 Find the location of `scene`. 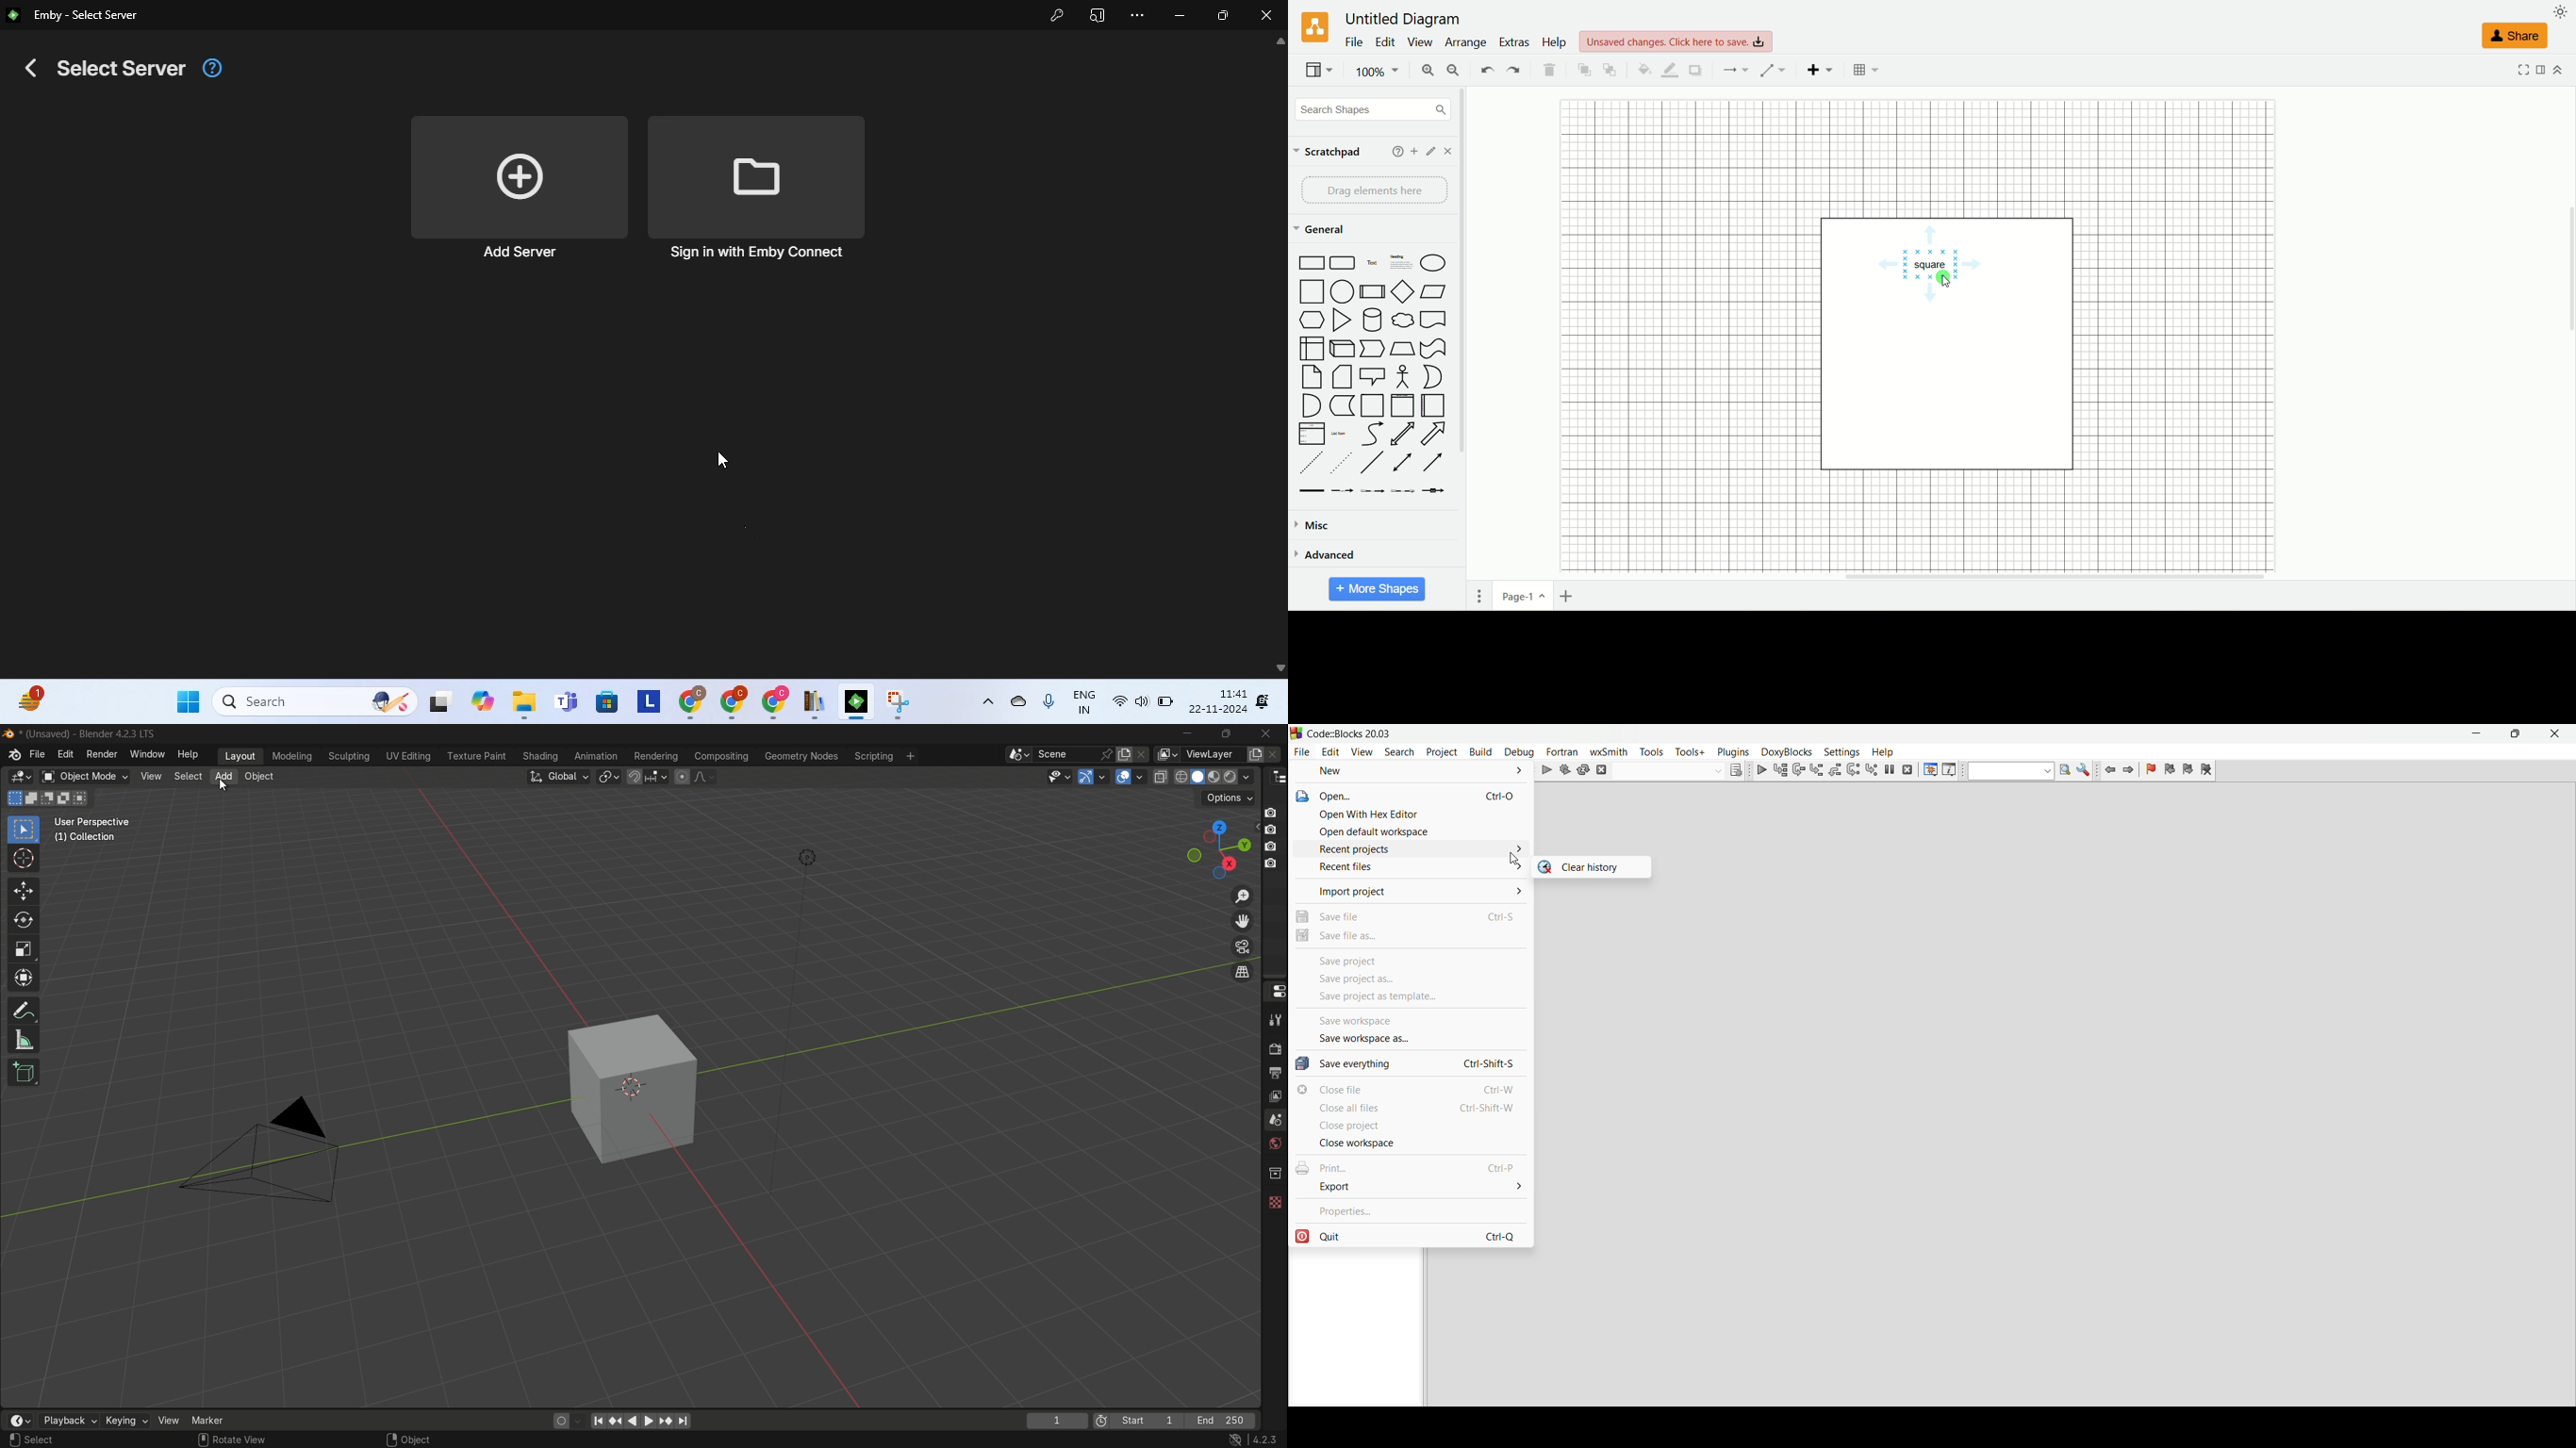

scene is located at coordinates (1274, 1121).